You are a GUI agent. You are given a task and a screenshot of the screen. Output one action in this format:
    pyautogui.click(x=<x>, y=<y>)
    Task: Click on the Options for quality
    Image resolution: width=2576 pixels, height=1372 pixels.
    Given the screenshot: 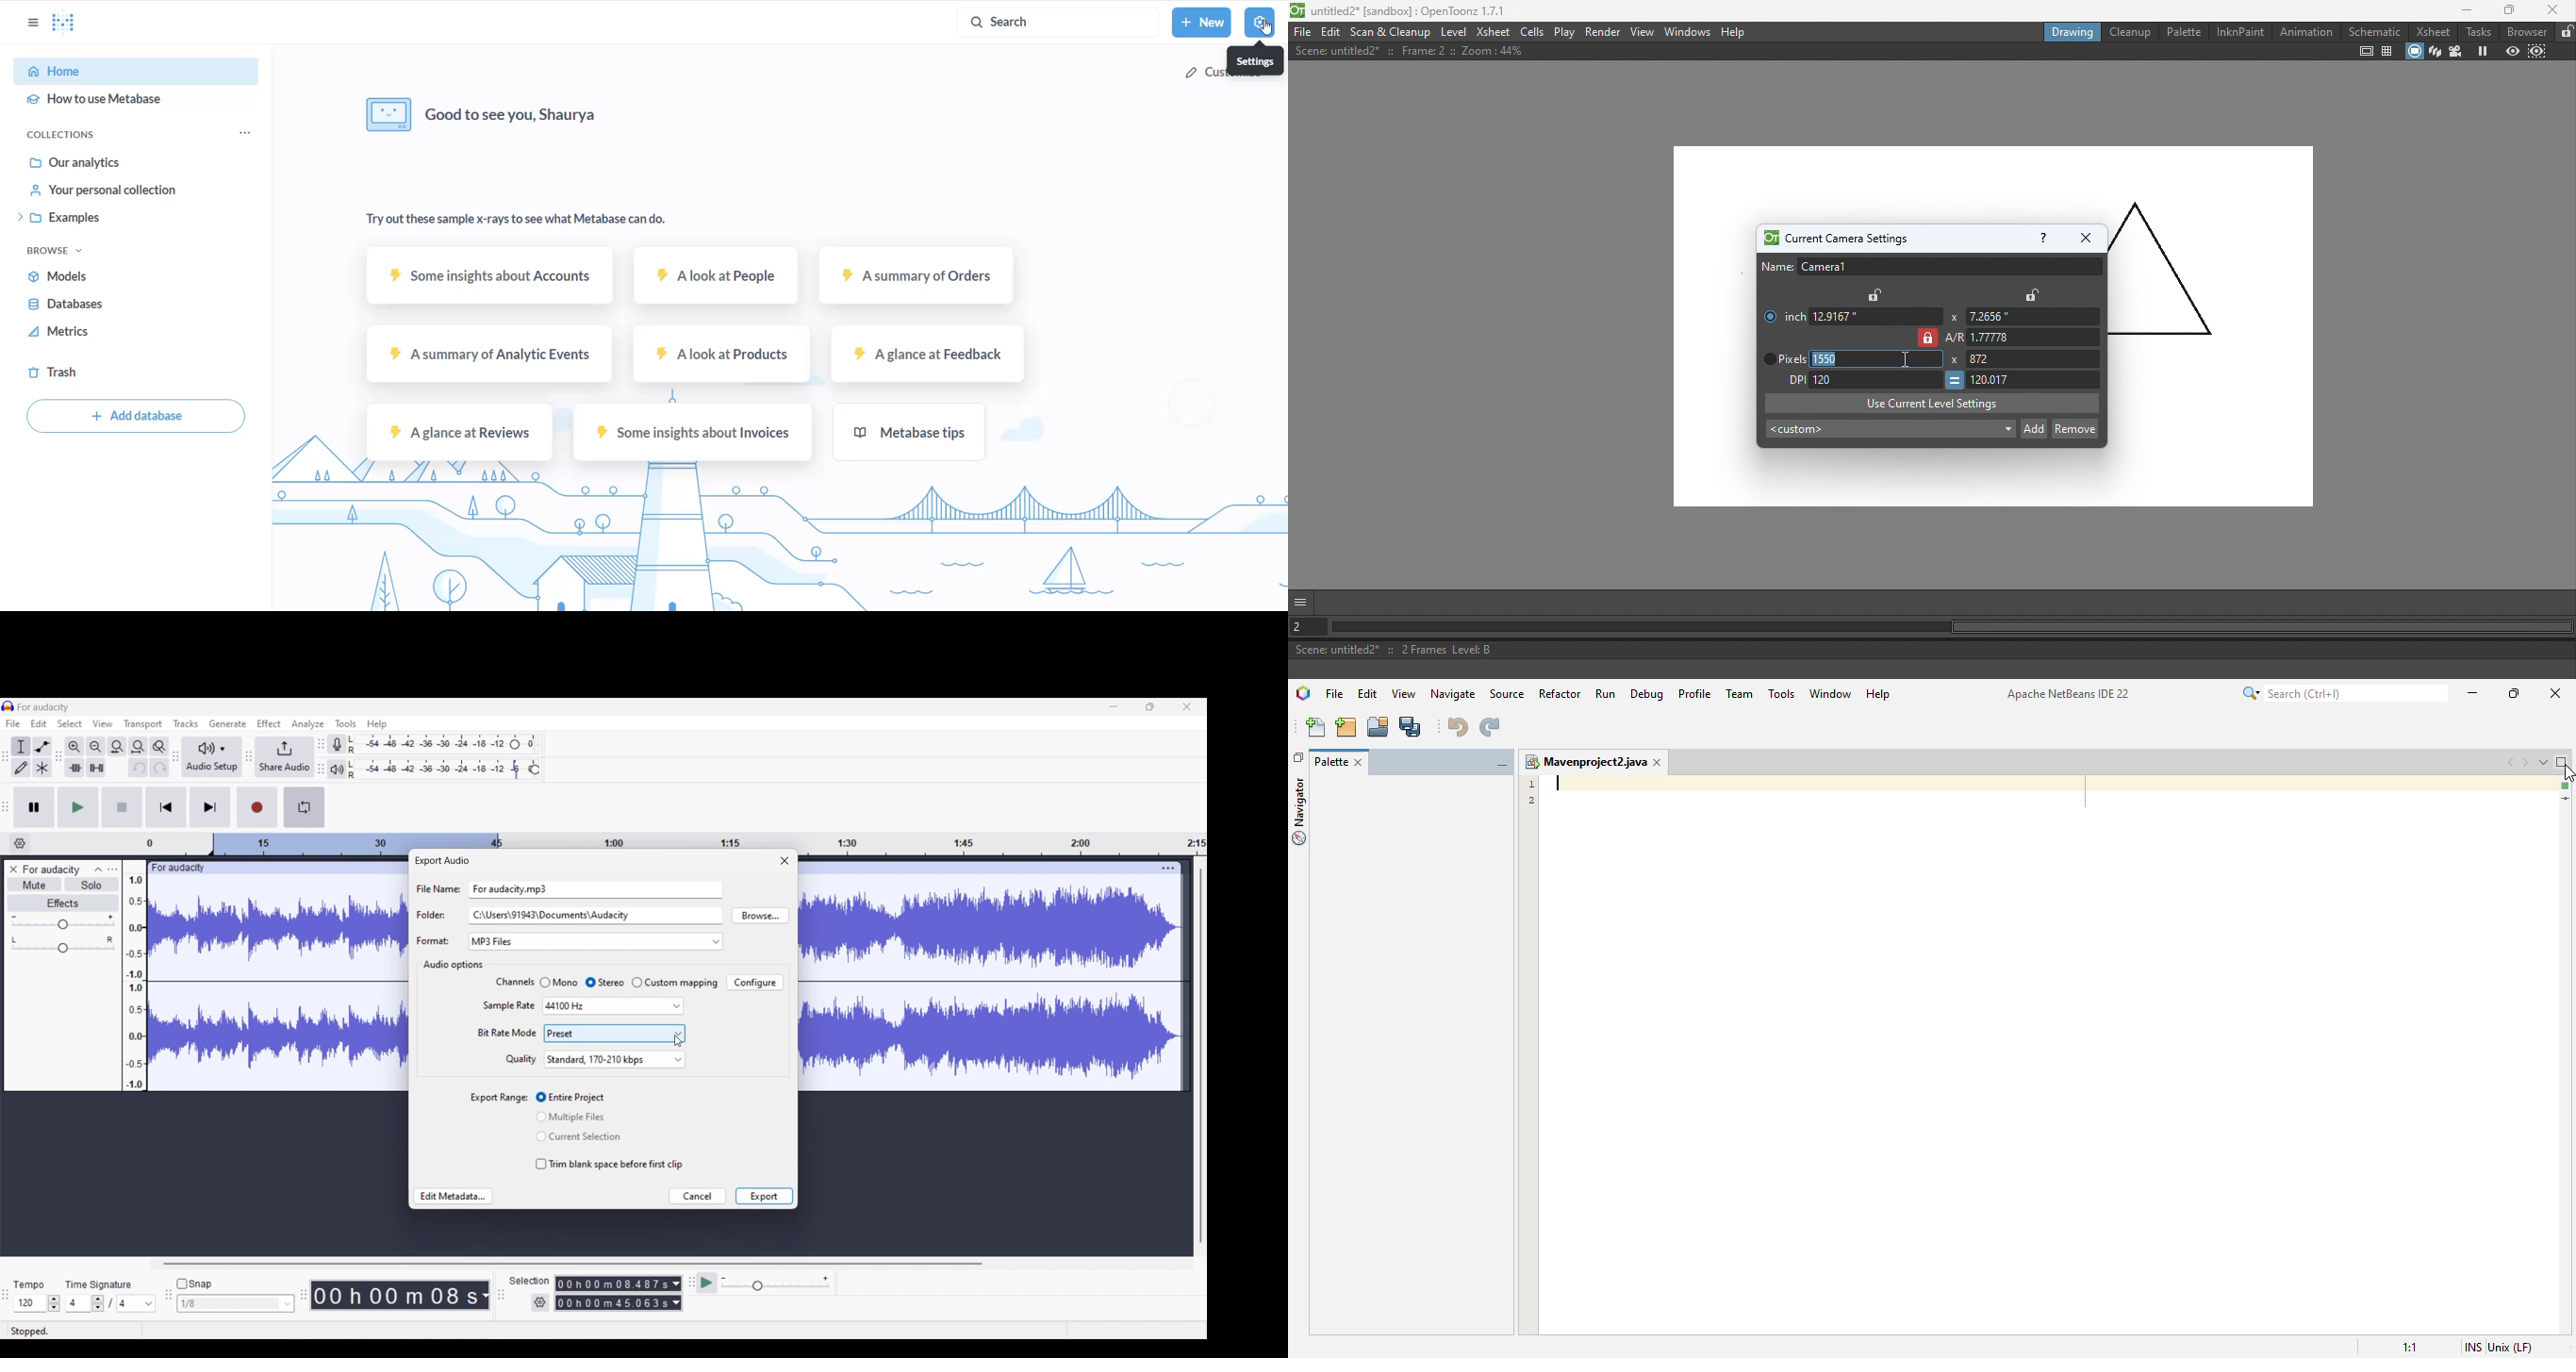 What is the action you would take?
    pyautogui.click(x=614, y=1059)
    